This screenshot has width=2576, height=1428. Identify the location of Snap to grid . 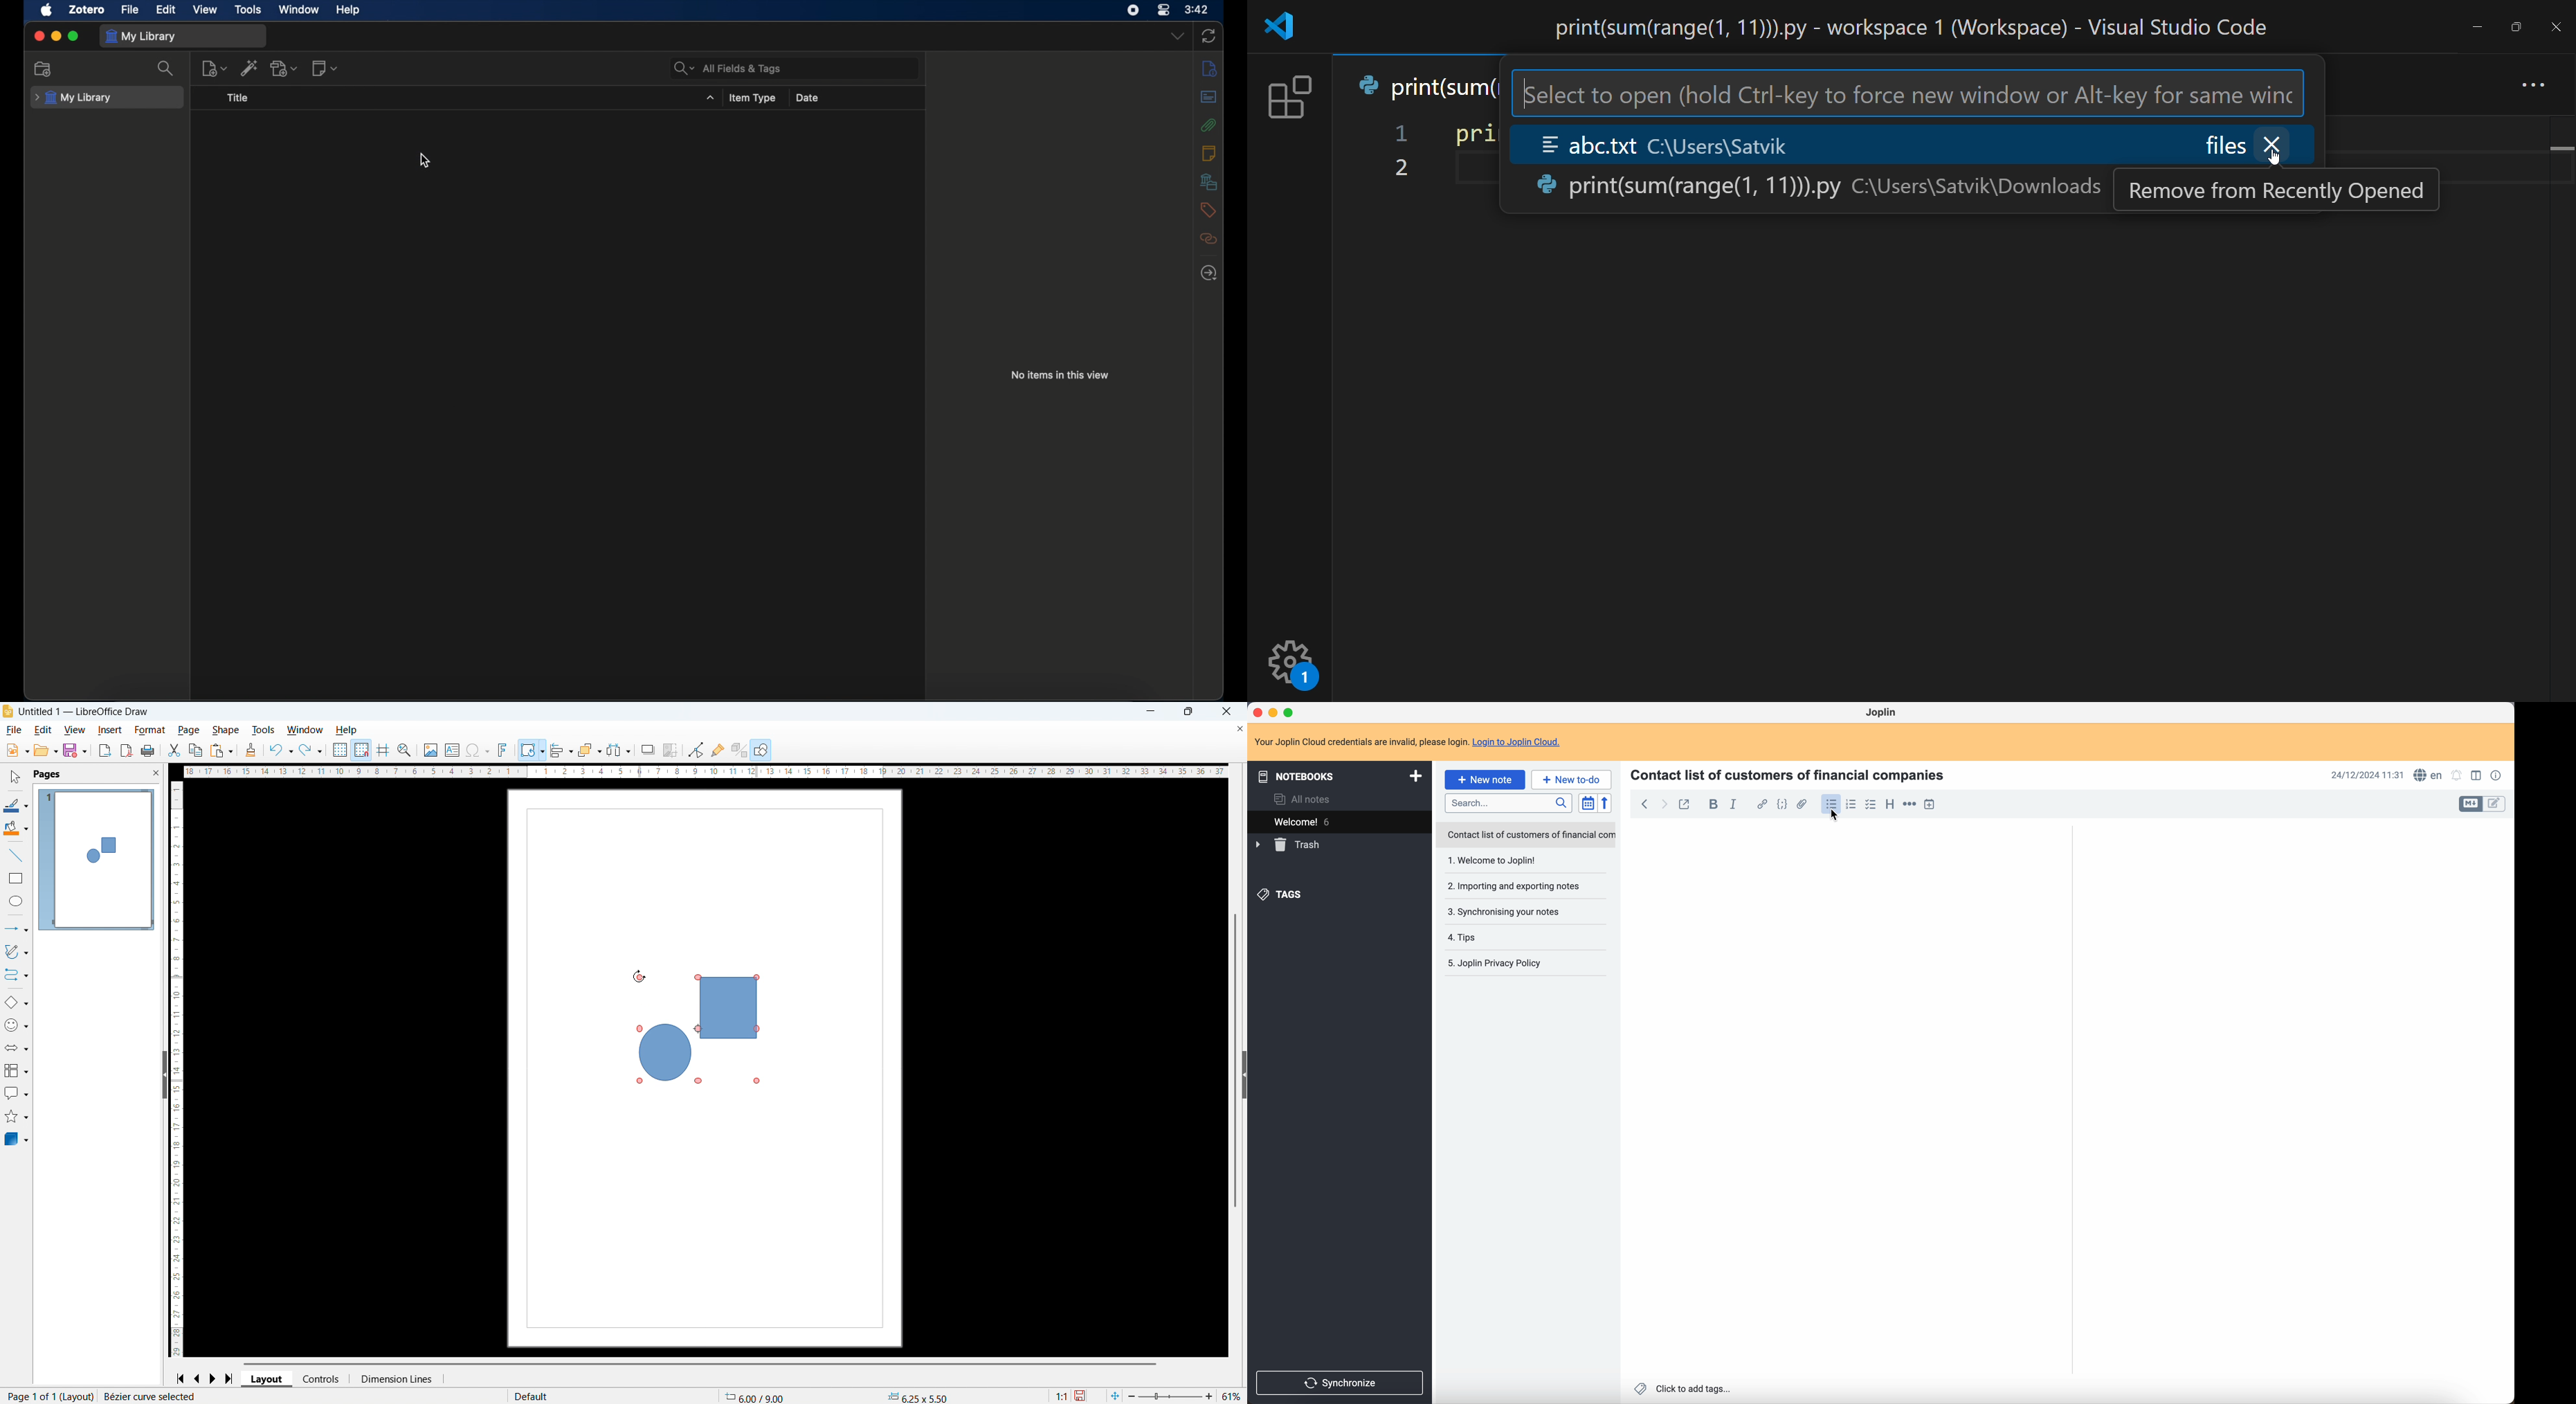
(361, 750).